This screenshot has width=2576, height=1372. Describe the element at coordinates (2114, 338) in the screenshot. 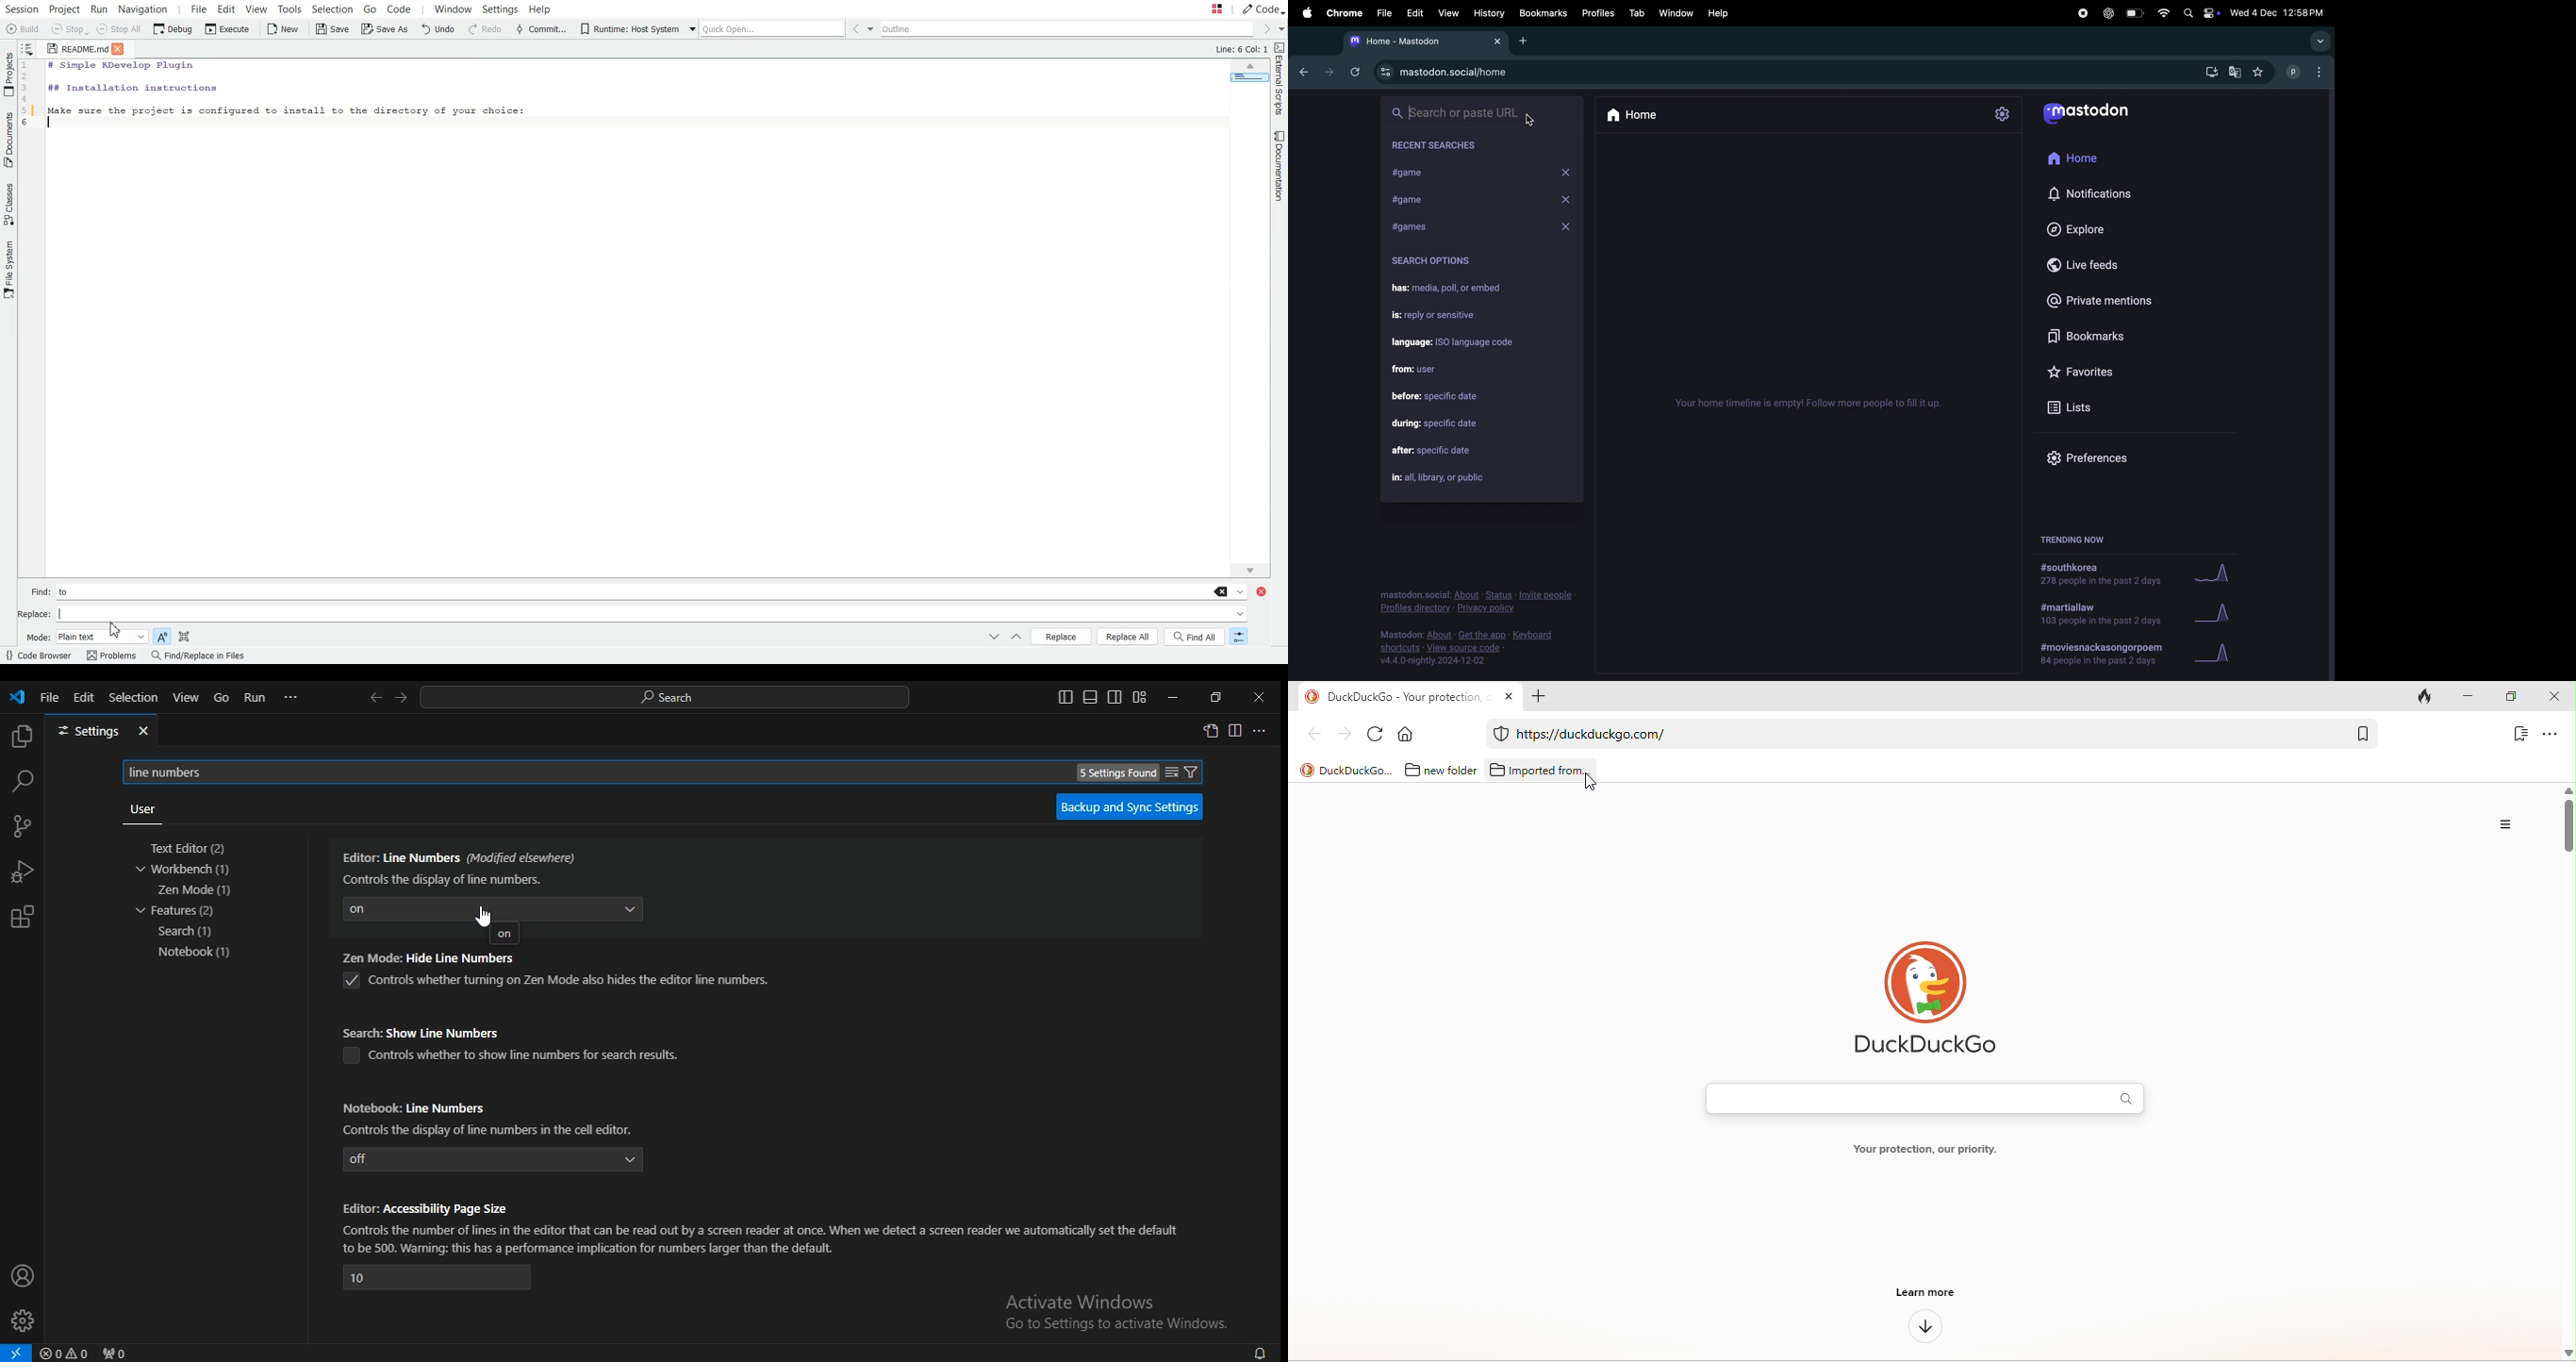

I see `Bookmarks` at that location.